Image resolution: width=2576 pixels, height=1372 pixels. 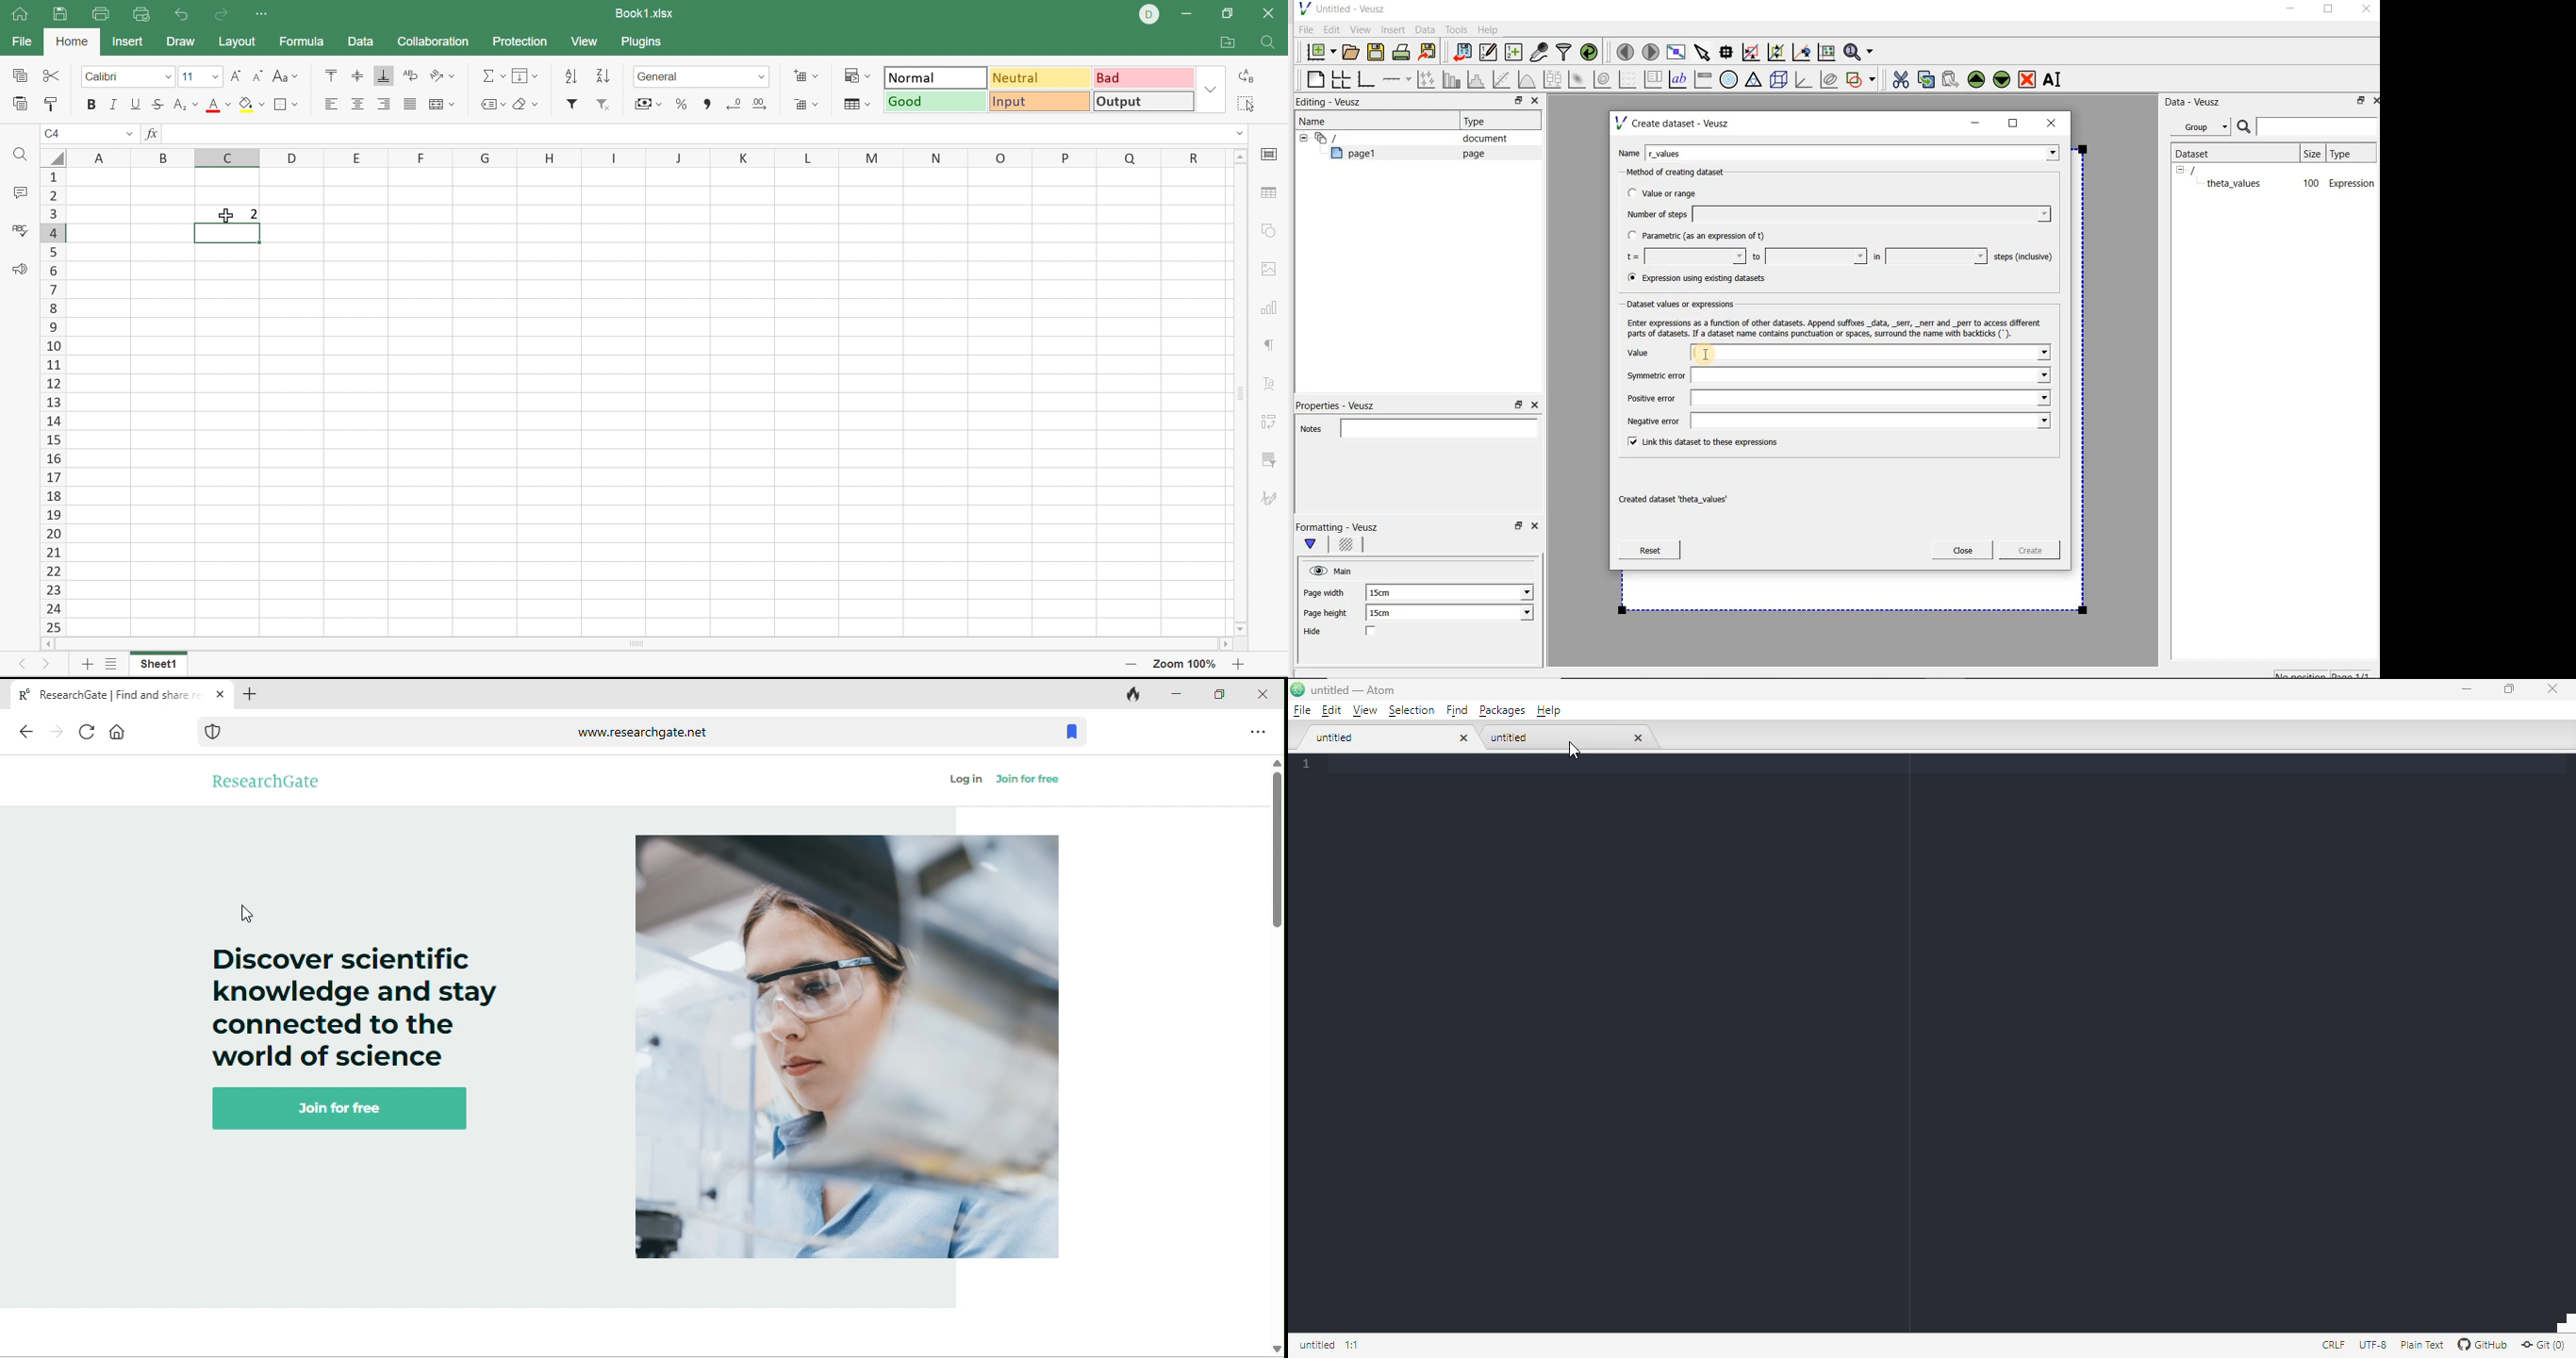 What do you see at coordinates (634, 645) in the screenshot?
I see `Scroll Bar` at bounding box center [634, 645].